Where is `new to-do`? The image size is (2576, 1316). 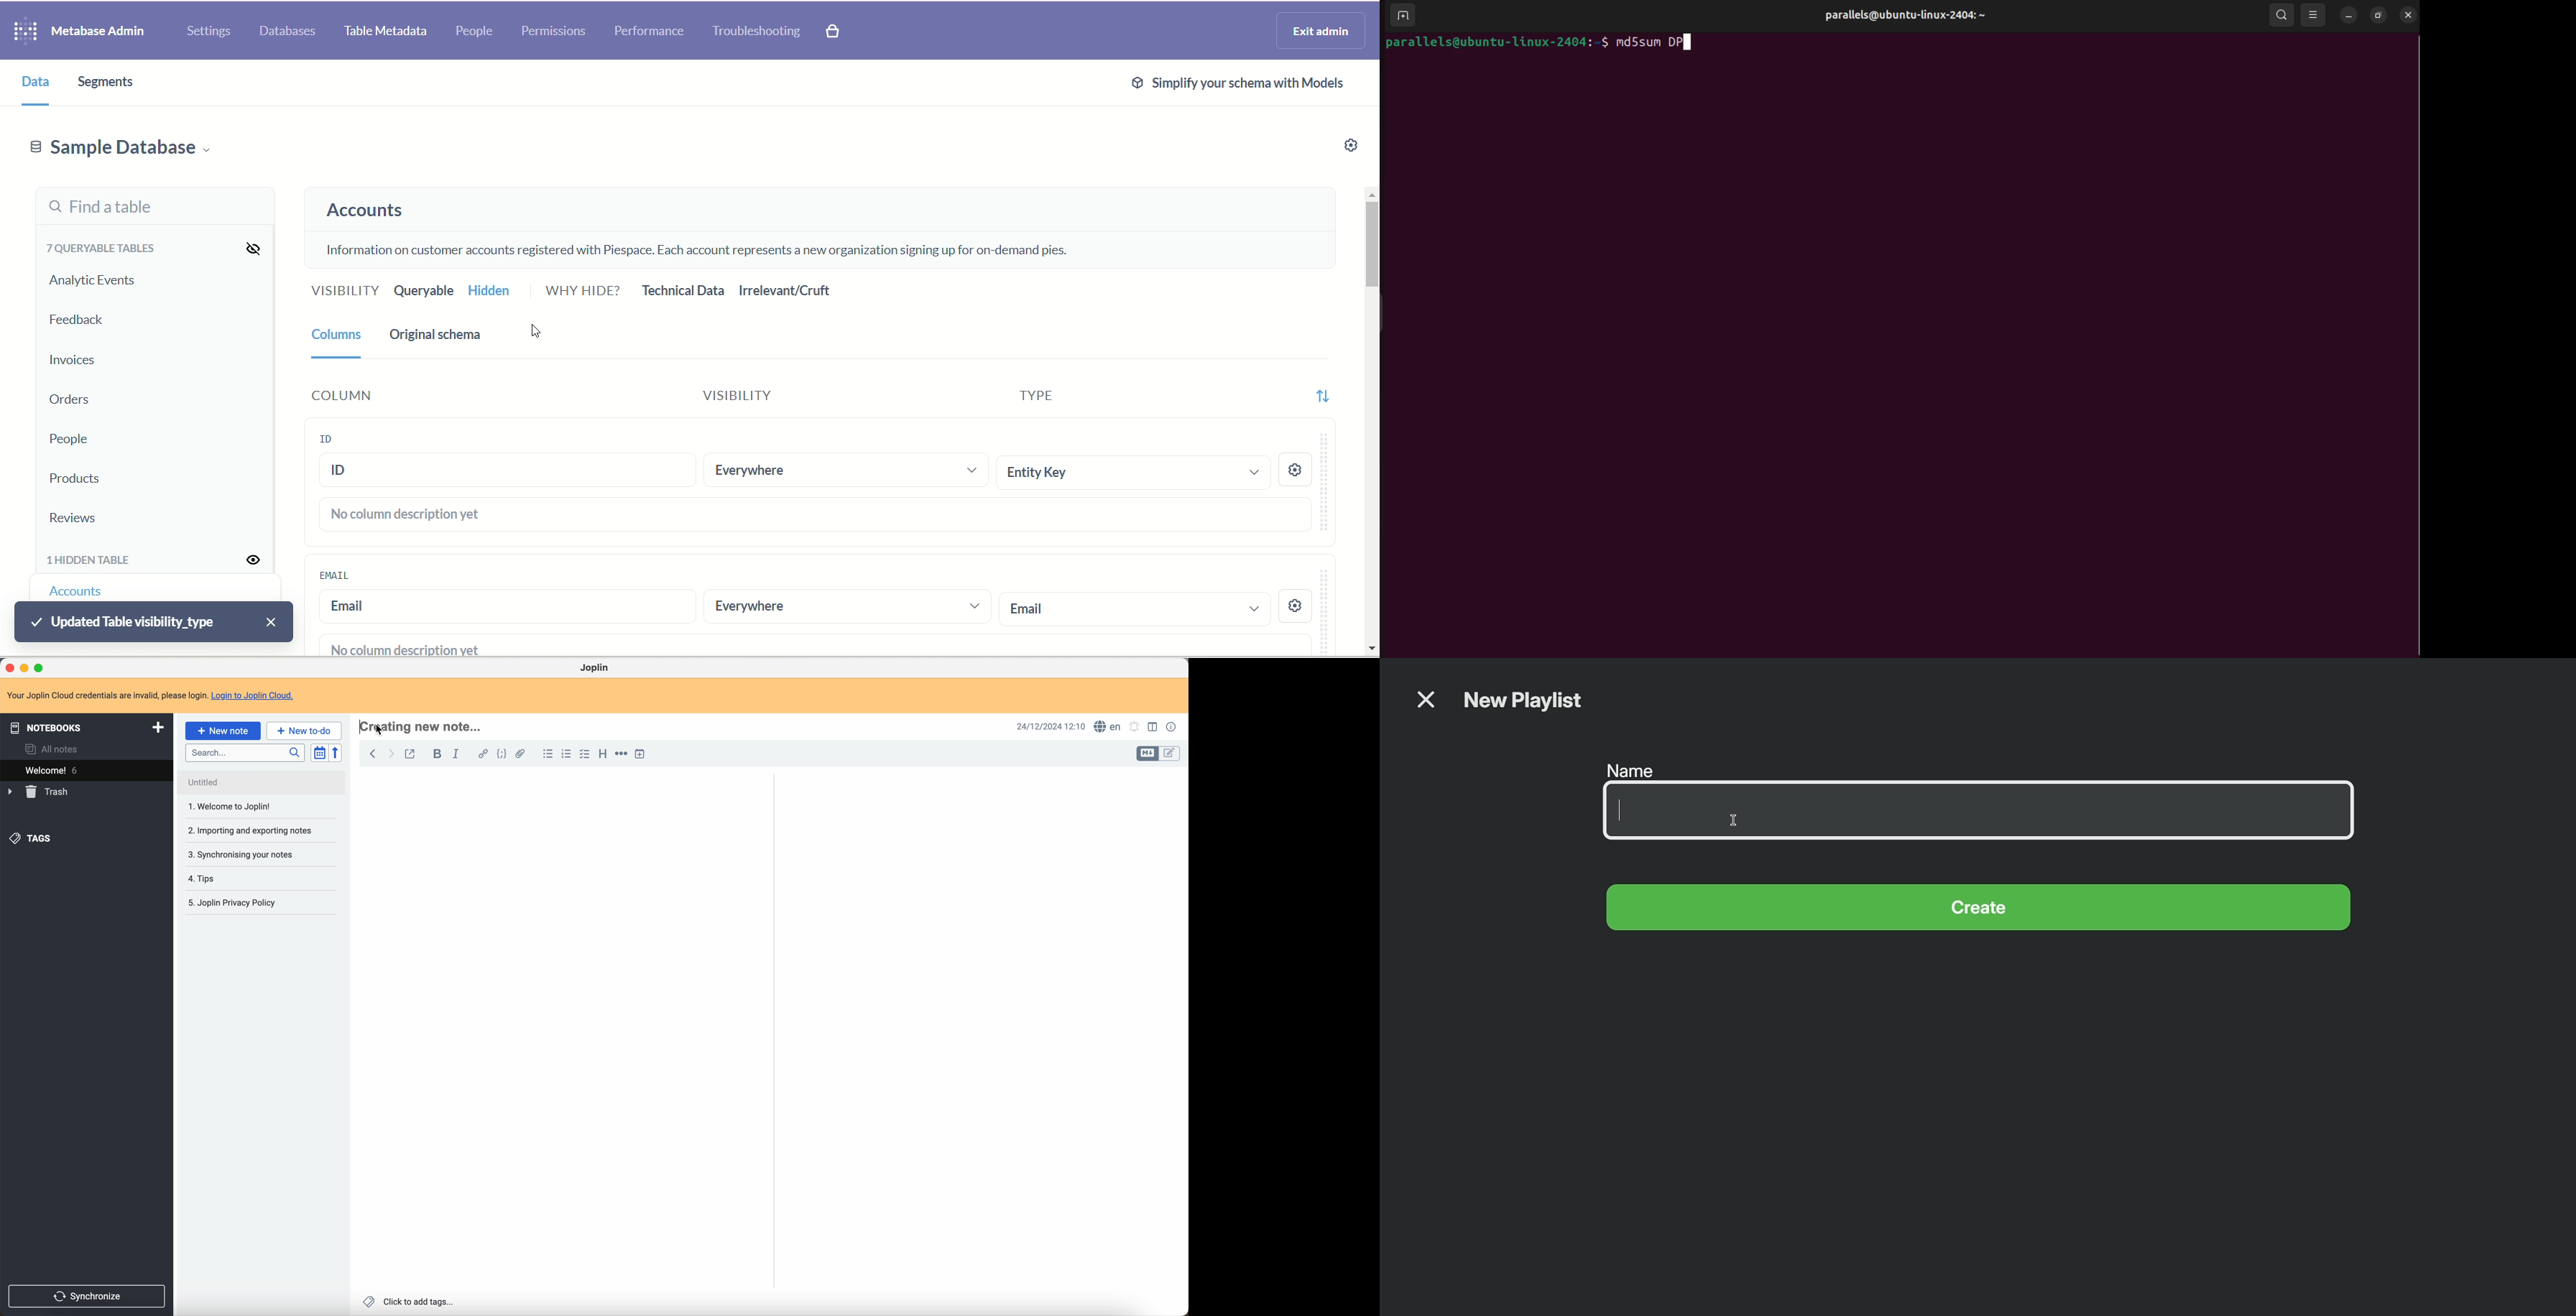 new to-do is located at coordinates (304, 730).